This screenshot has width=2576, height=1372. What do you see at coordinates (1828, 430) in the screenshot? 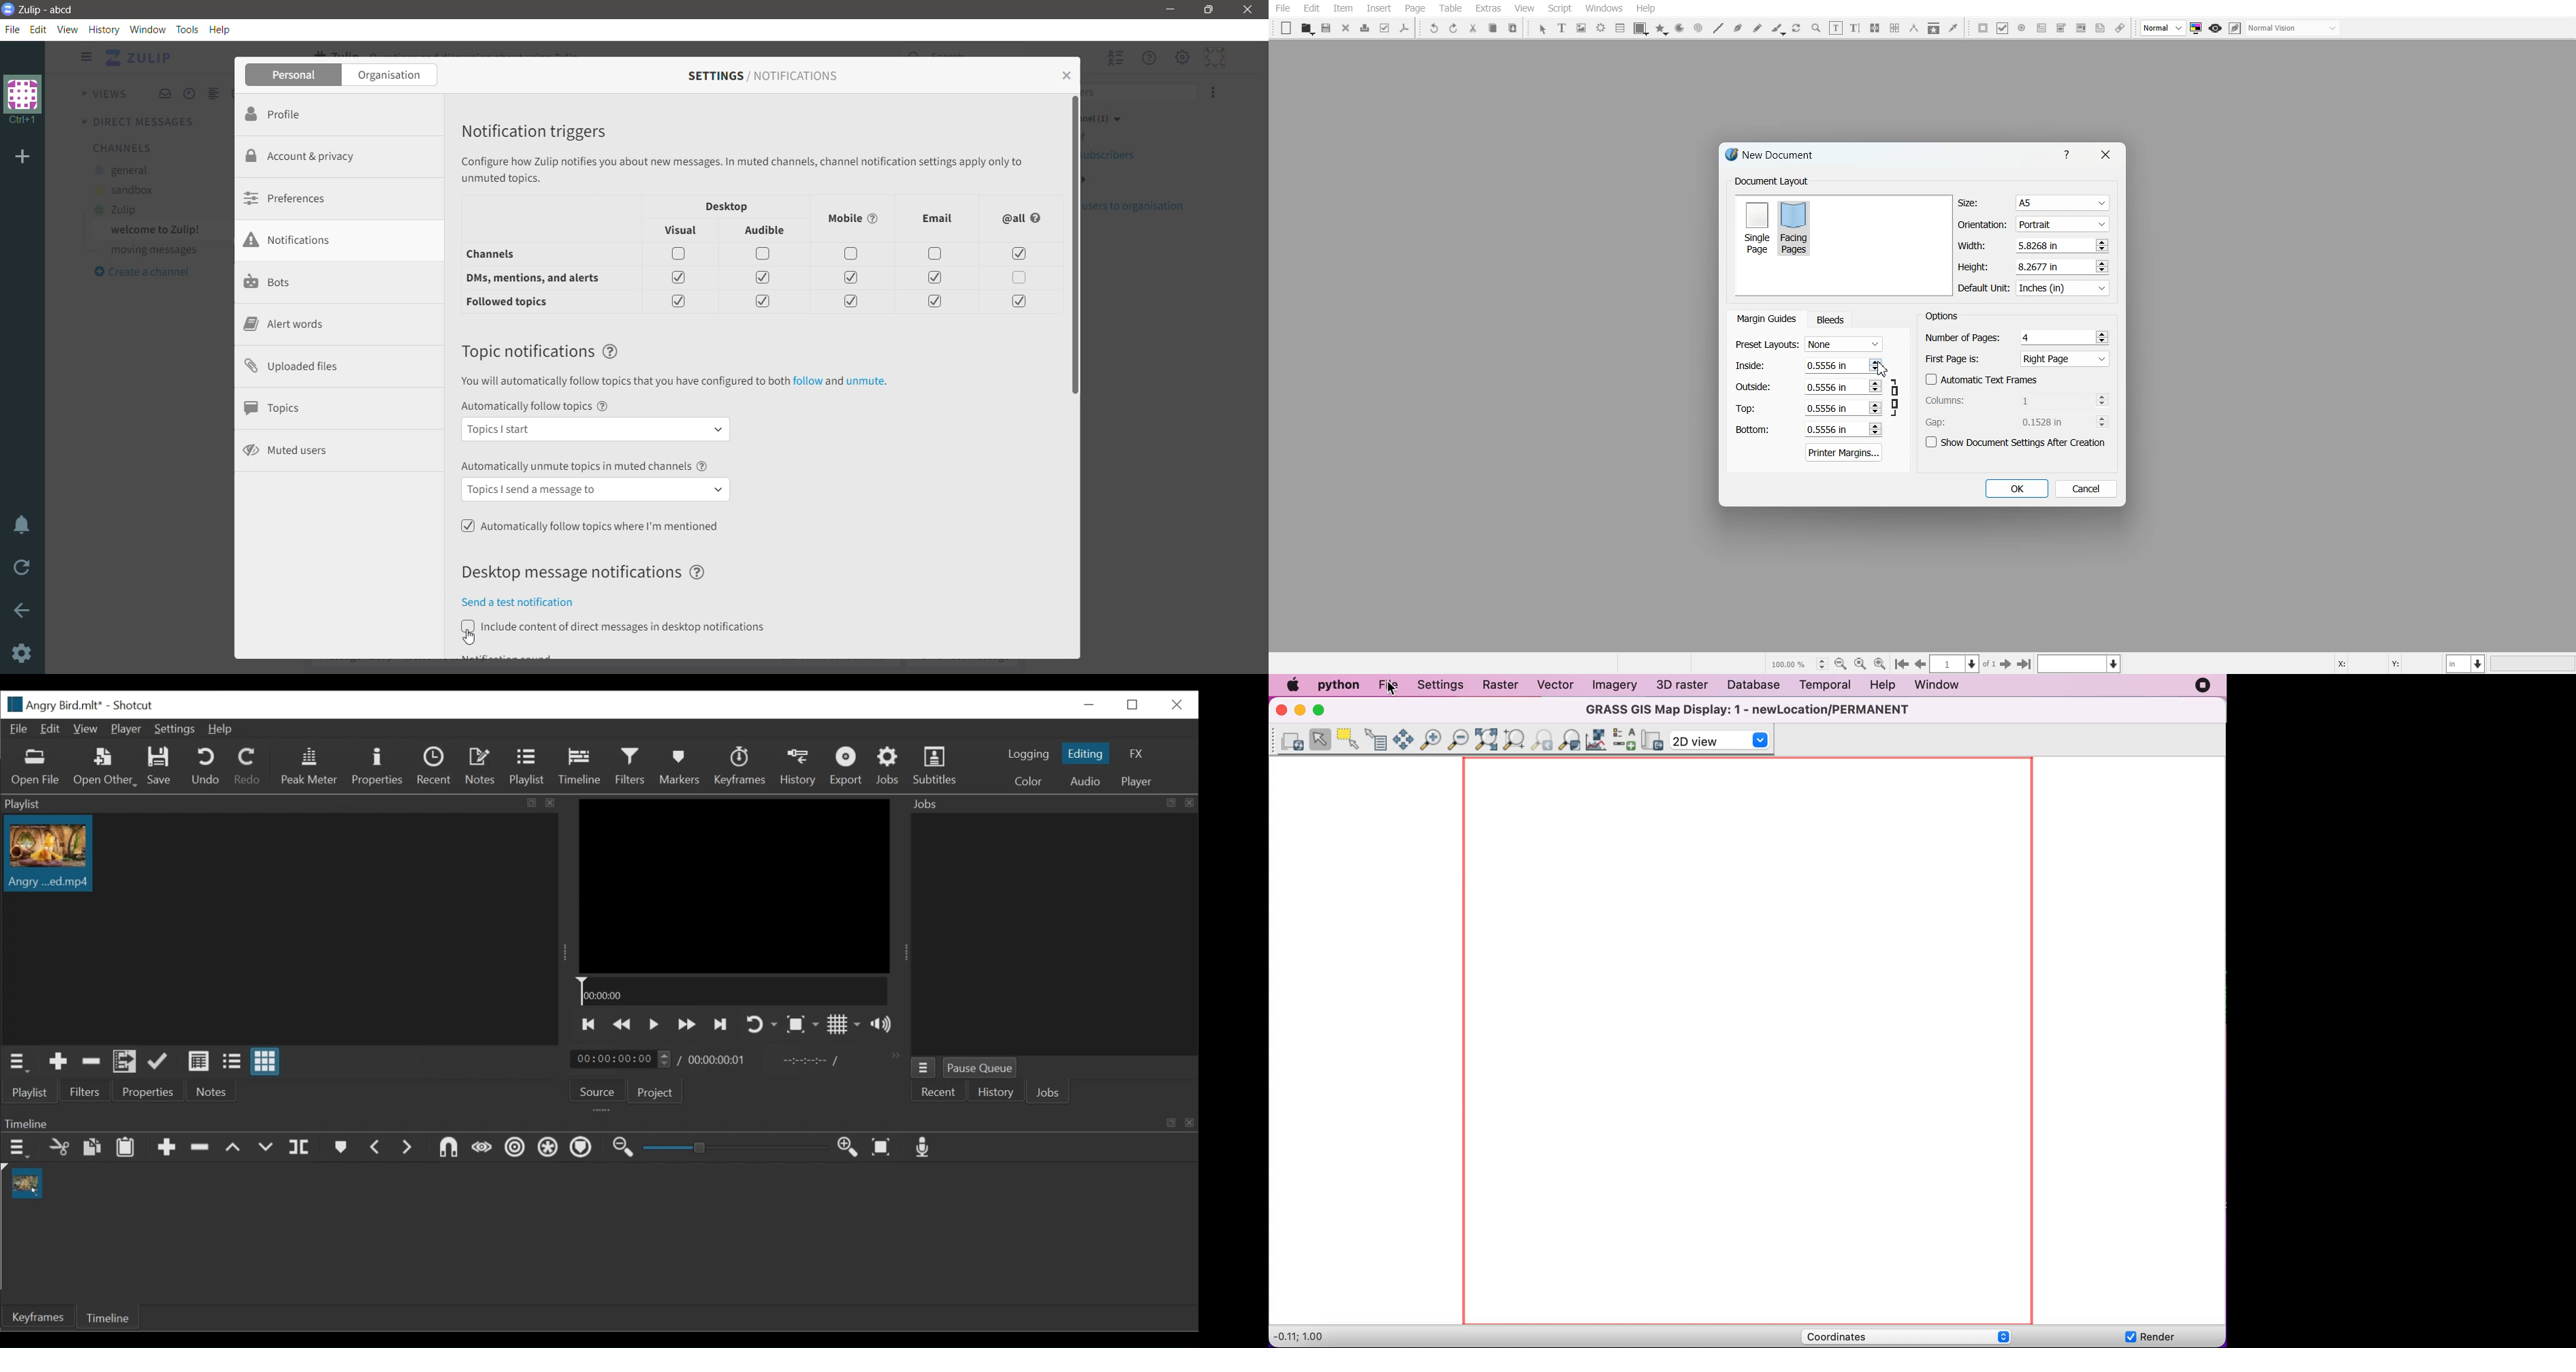
I see `0.5556 in` at bounding box center [1828, 430].